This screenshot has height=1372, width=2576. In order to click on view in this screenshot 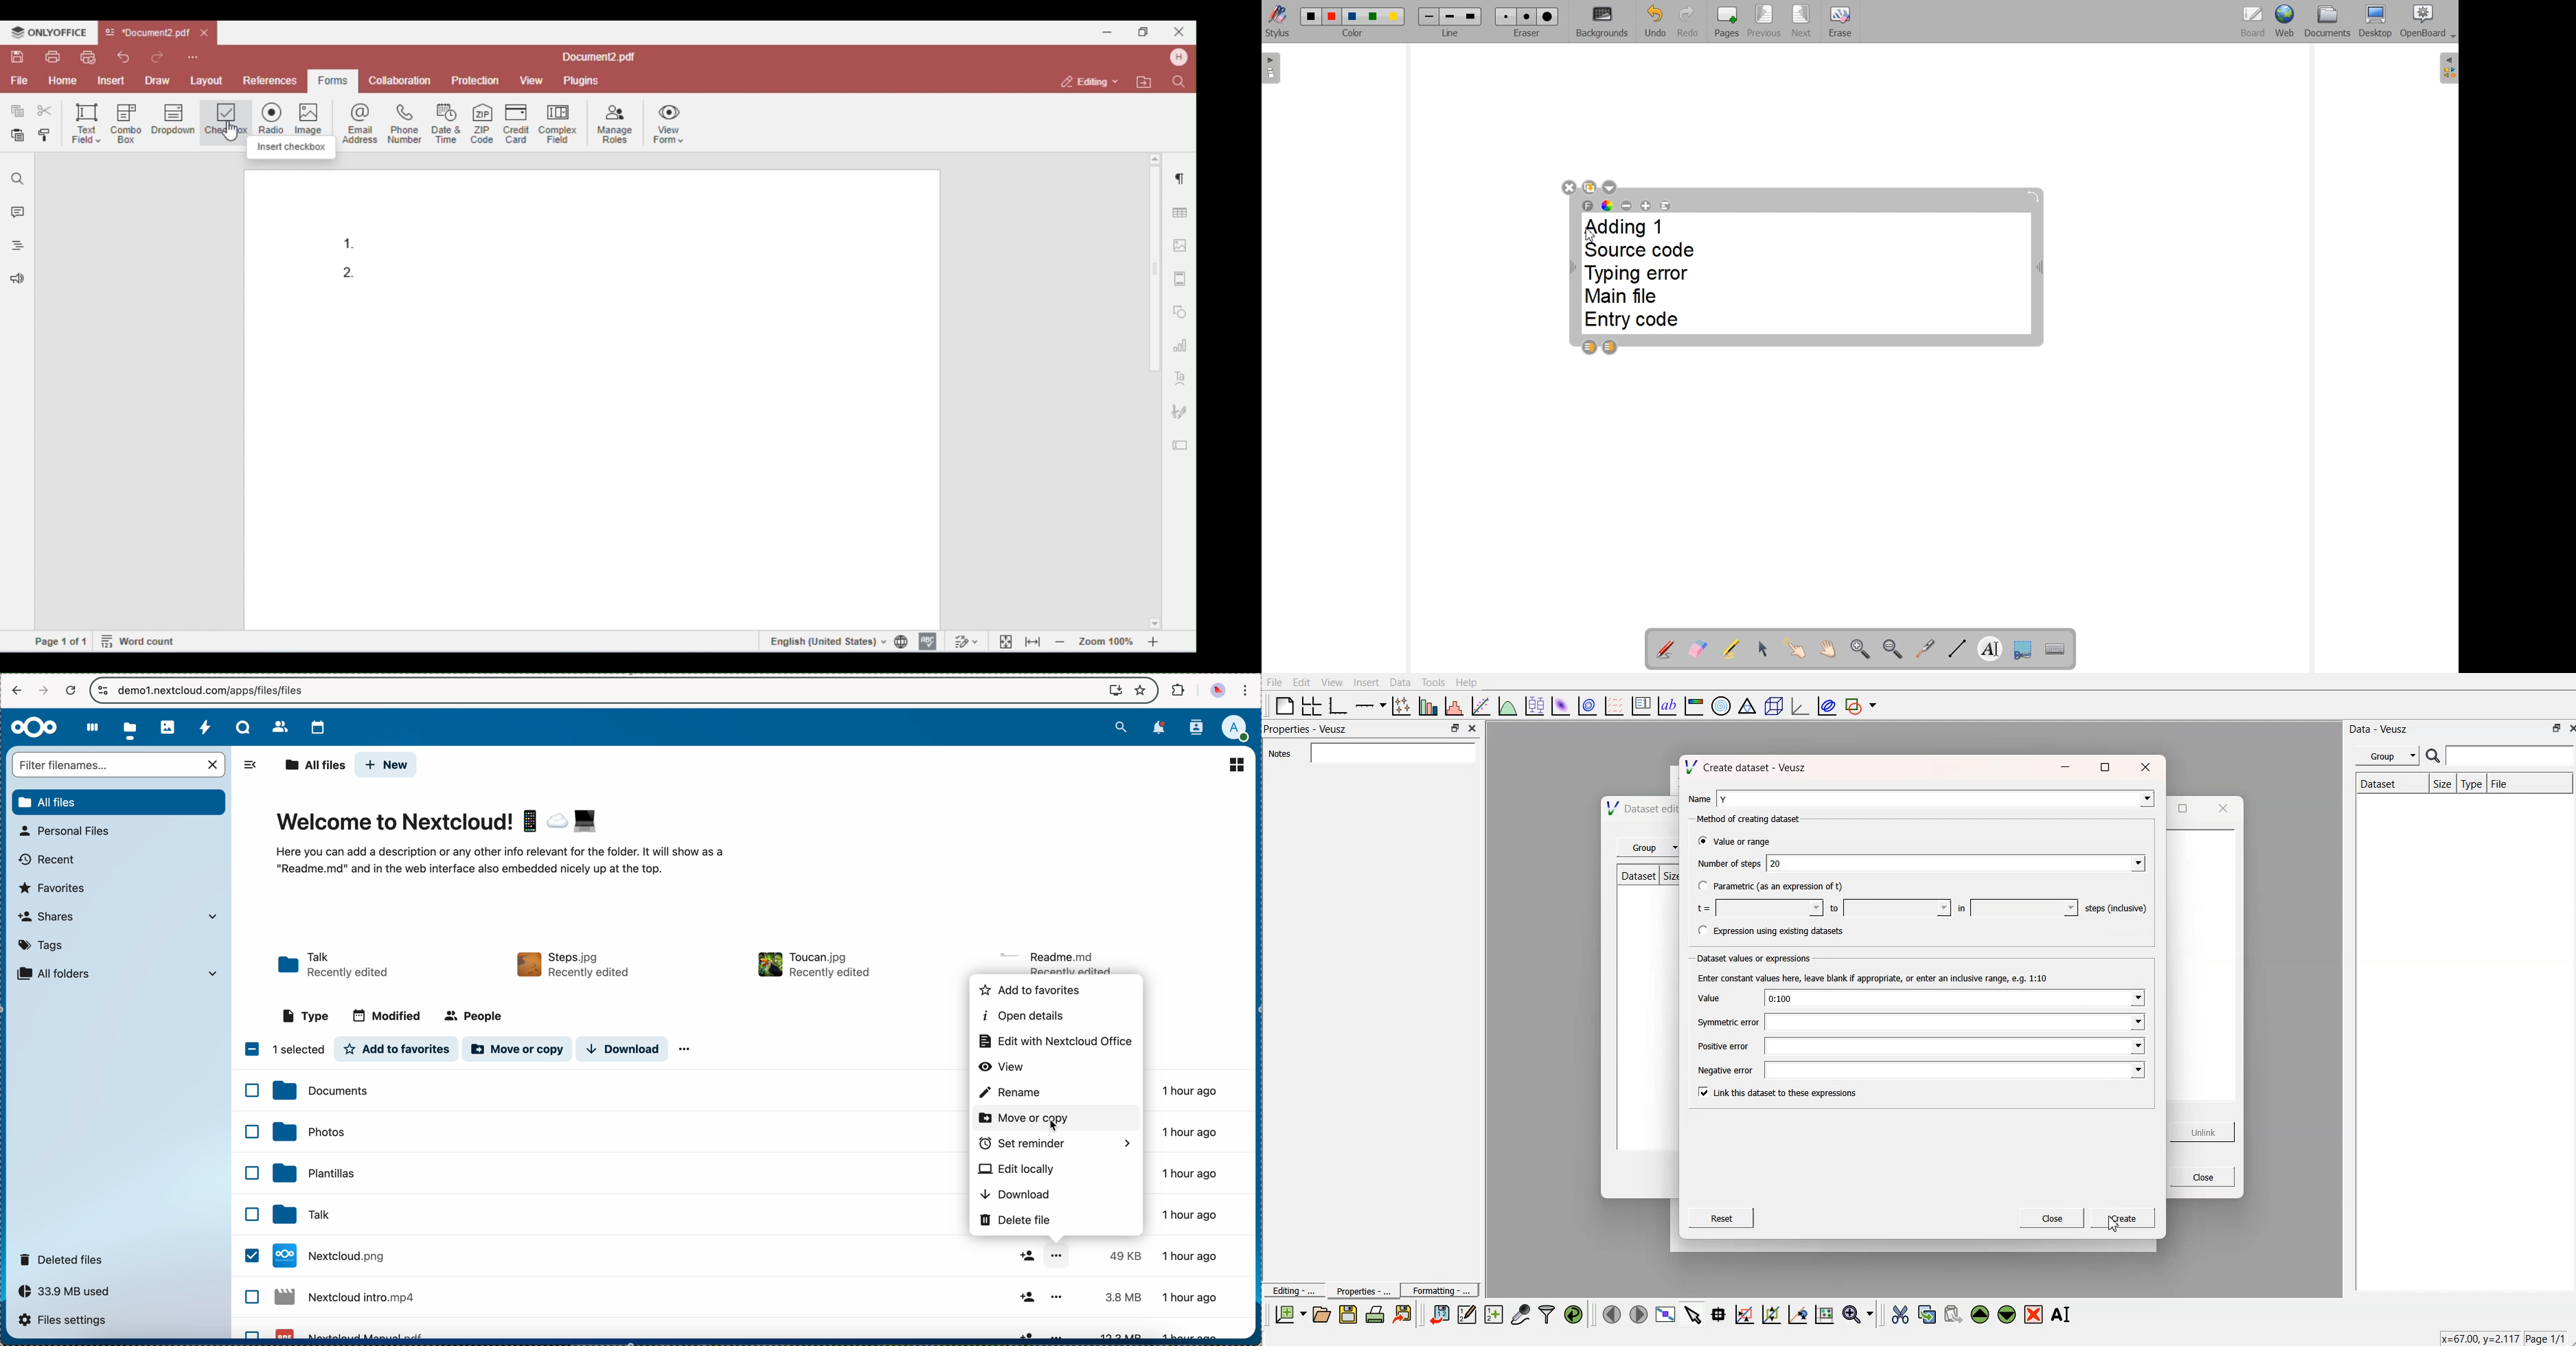, I will do `click(1002, 1066)`.